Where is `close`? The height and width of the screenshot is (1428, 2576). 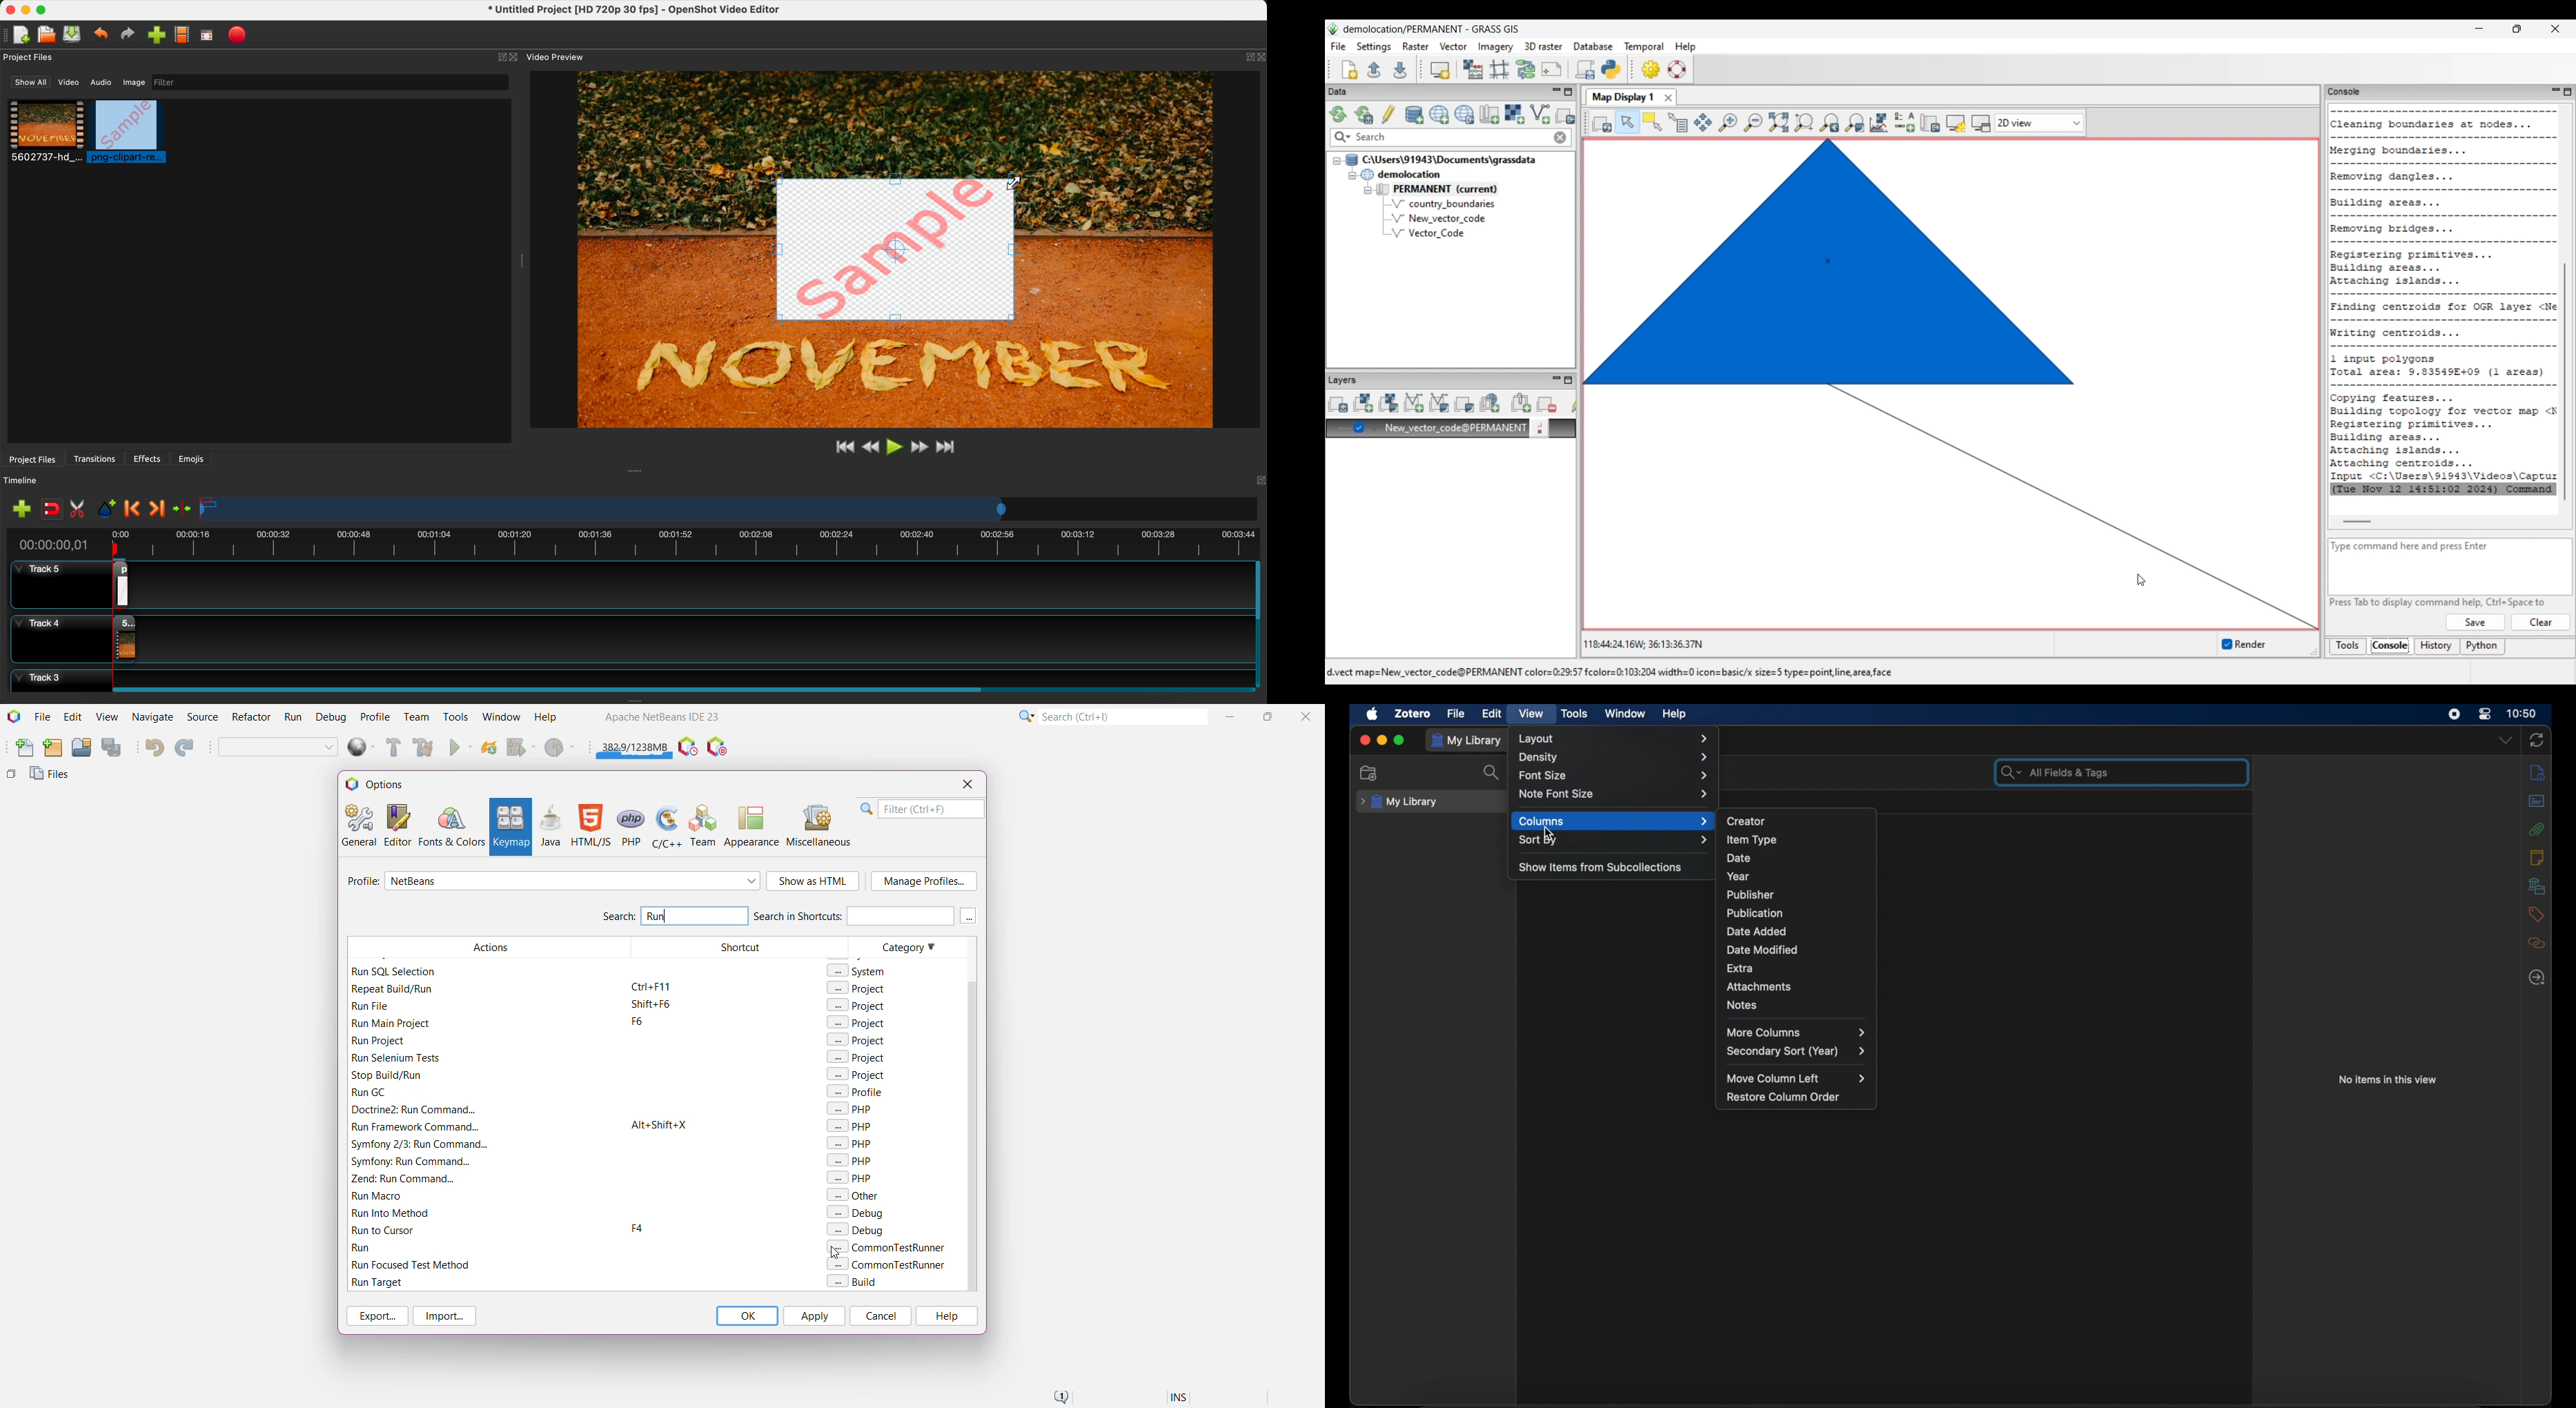
close is located at coordinates (1364, 739).